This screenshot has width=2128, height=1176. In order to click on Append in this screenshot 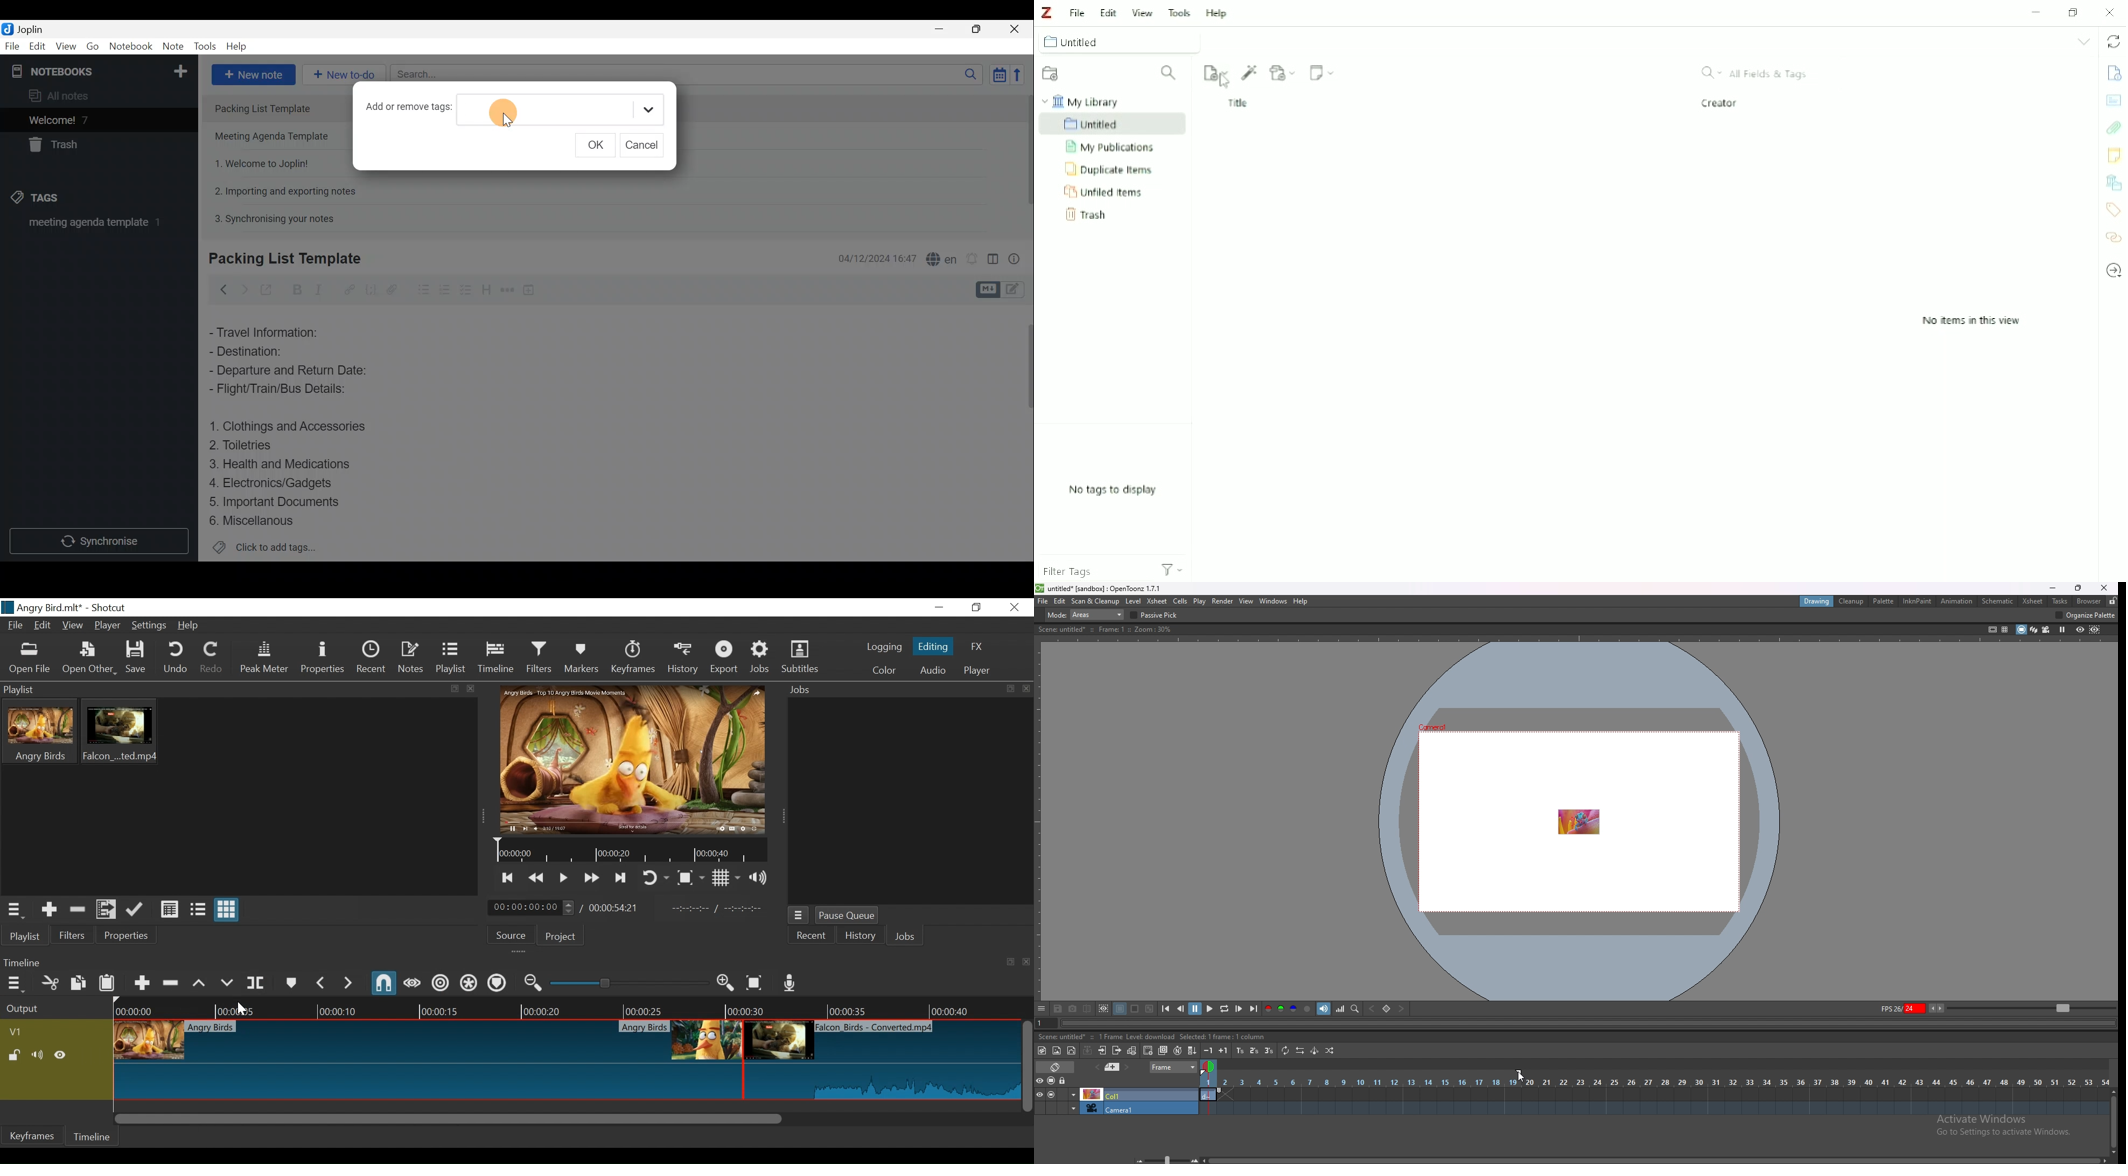, I will do `click(141, 983)`.